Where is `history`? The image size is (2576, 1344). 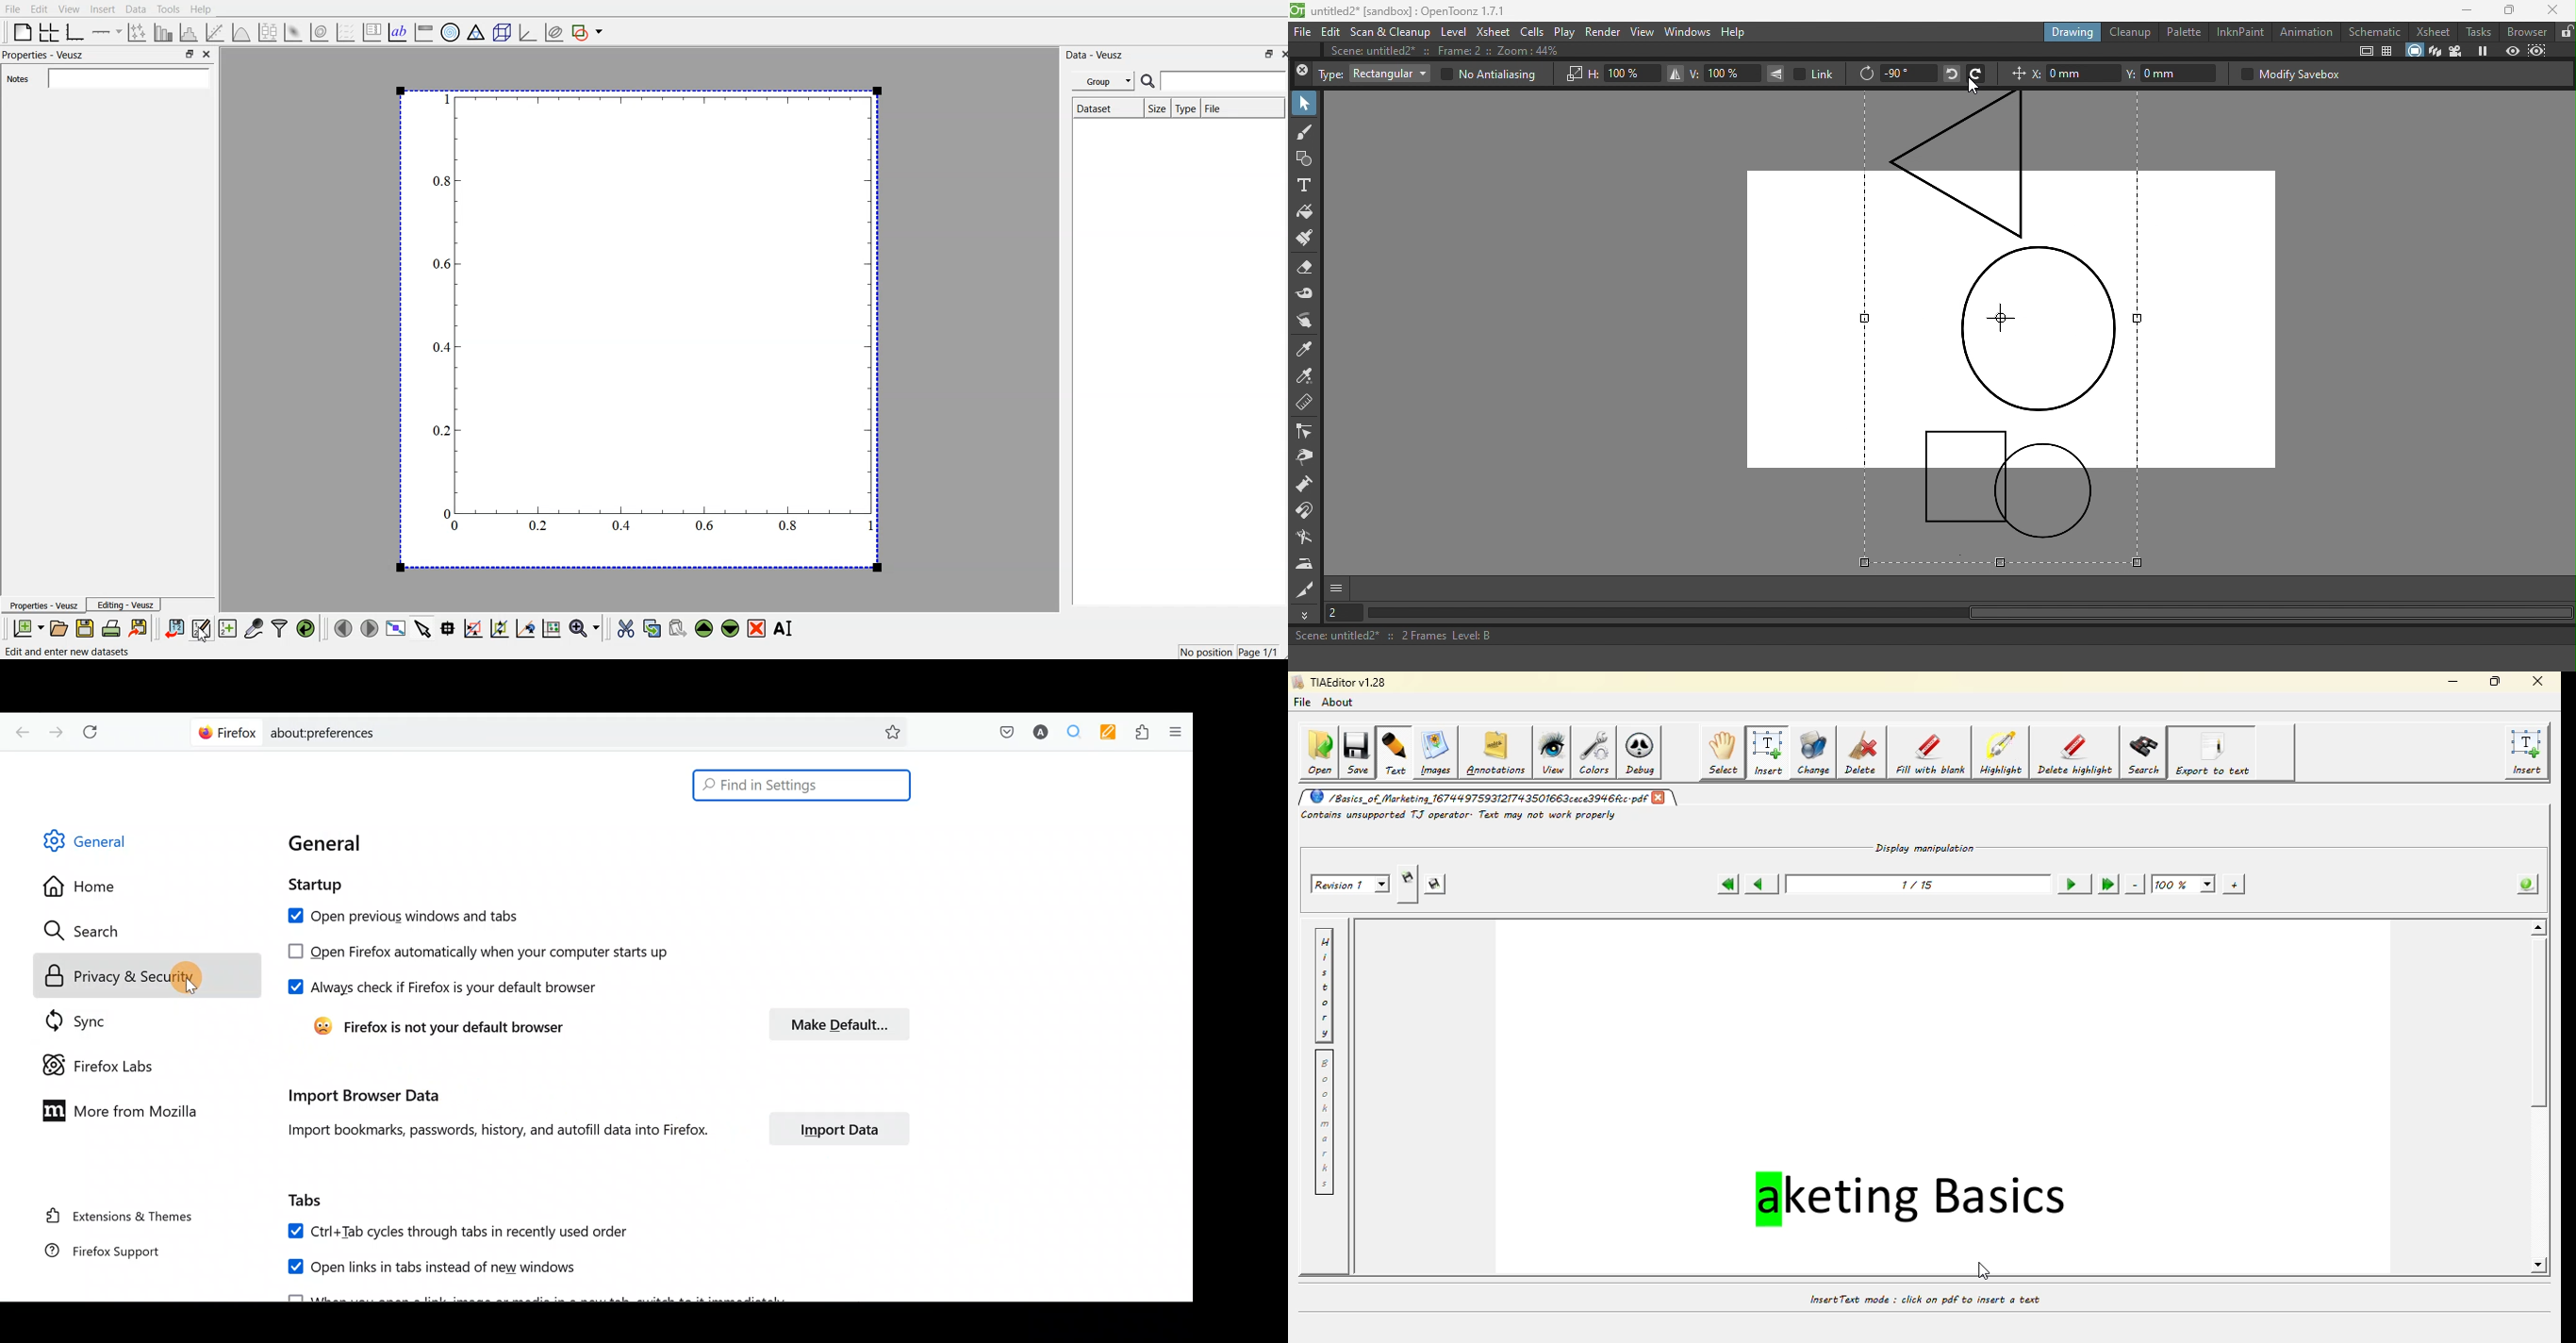 history is located at coordinates (1327, 984).